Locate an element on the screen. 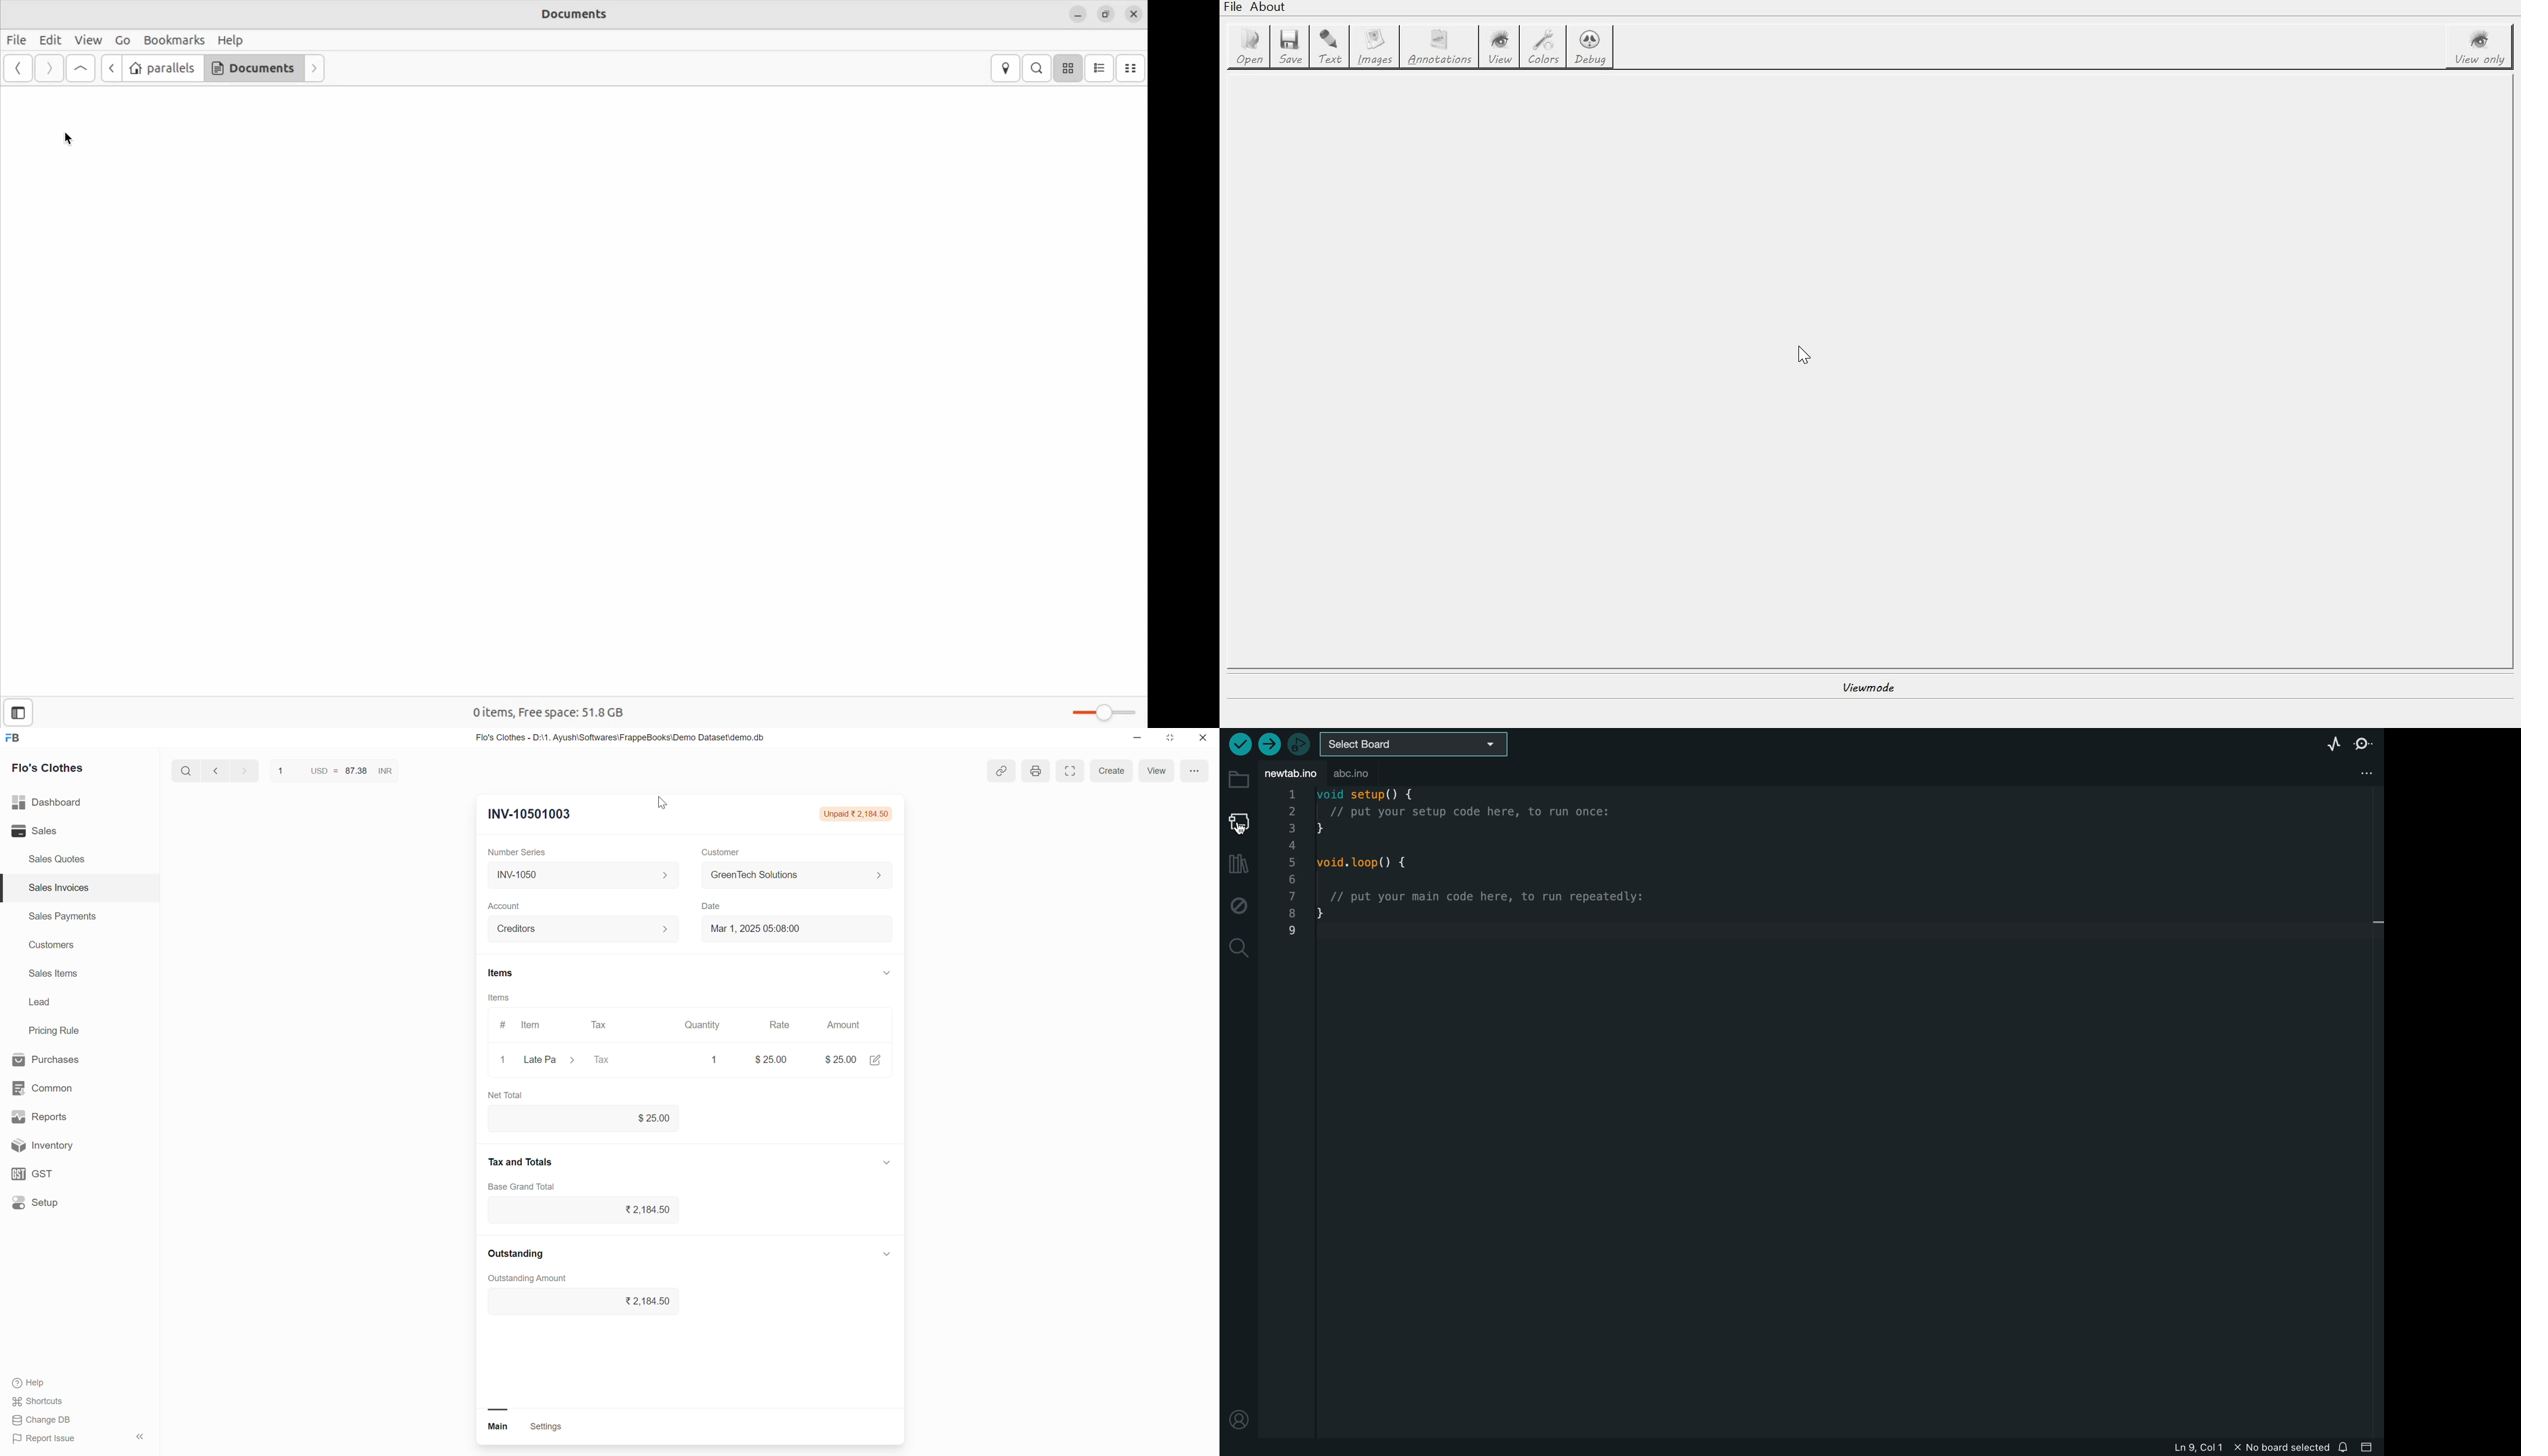 The width and height of the screenshot is (2548, 1456). View is located at coordinates (88, 41).